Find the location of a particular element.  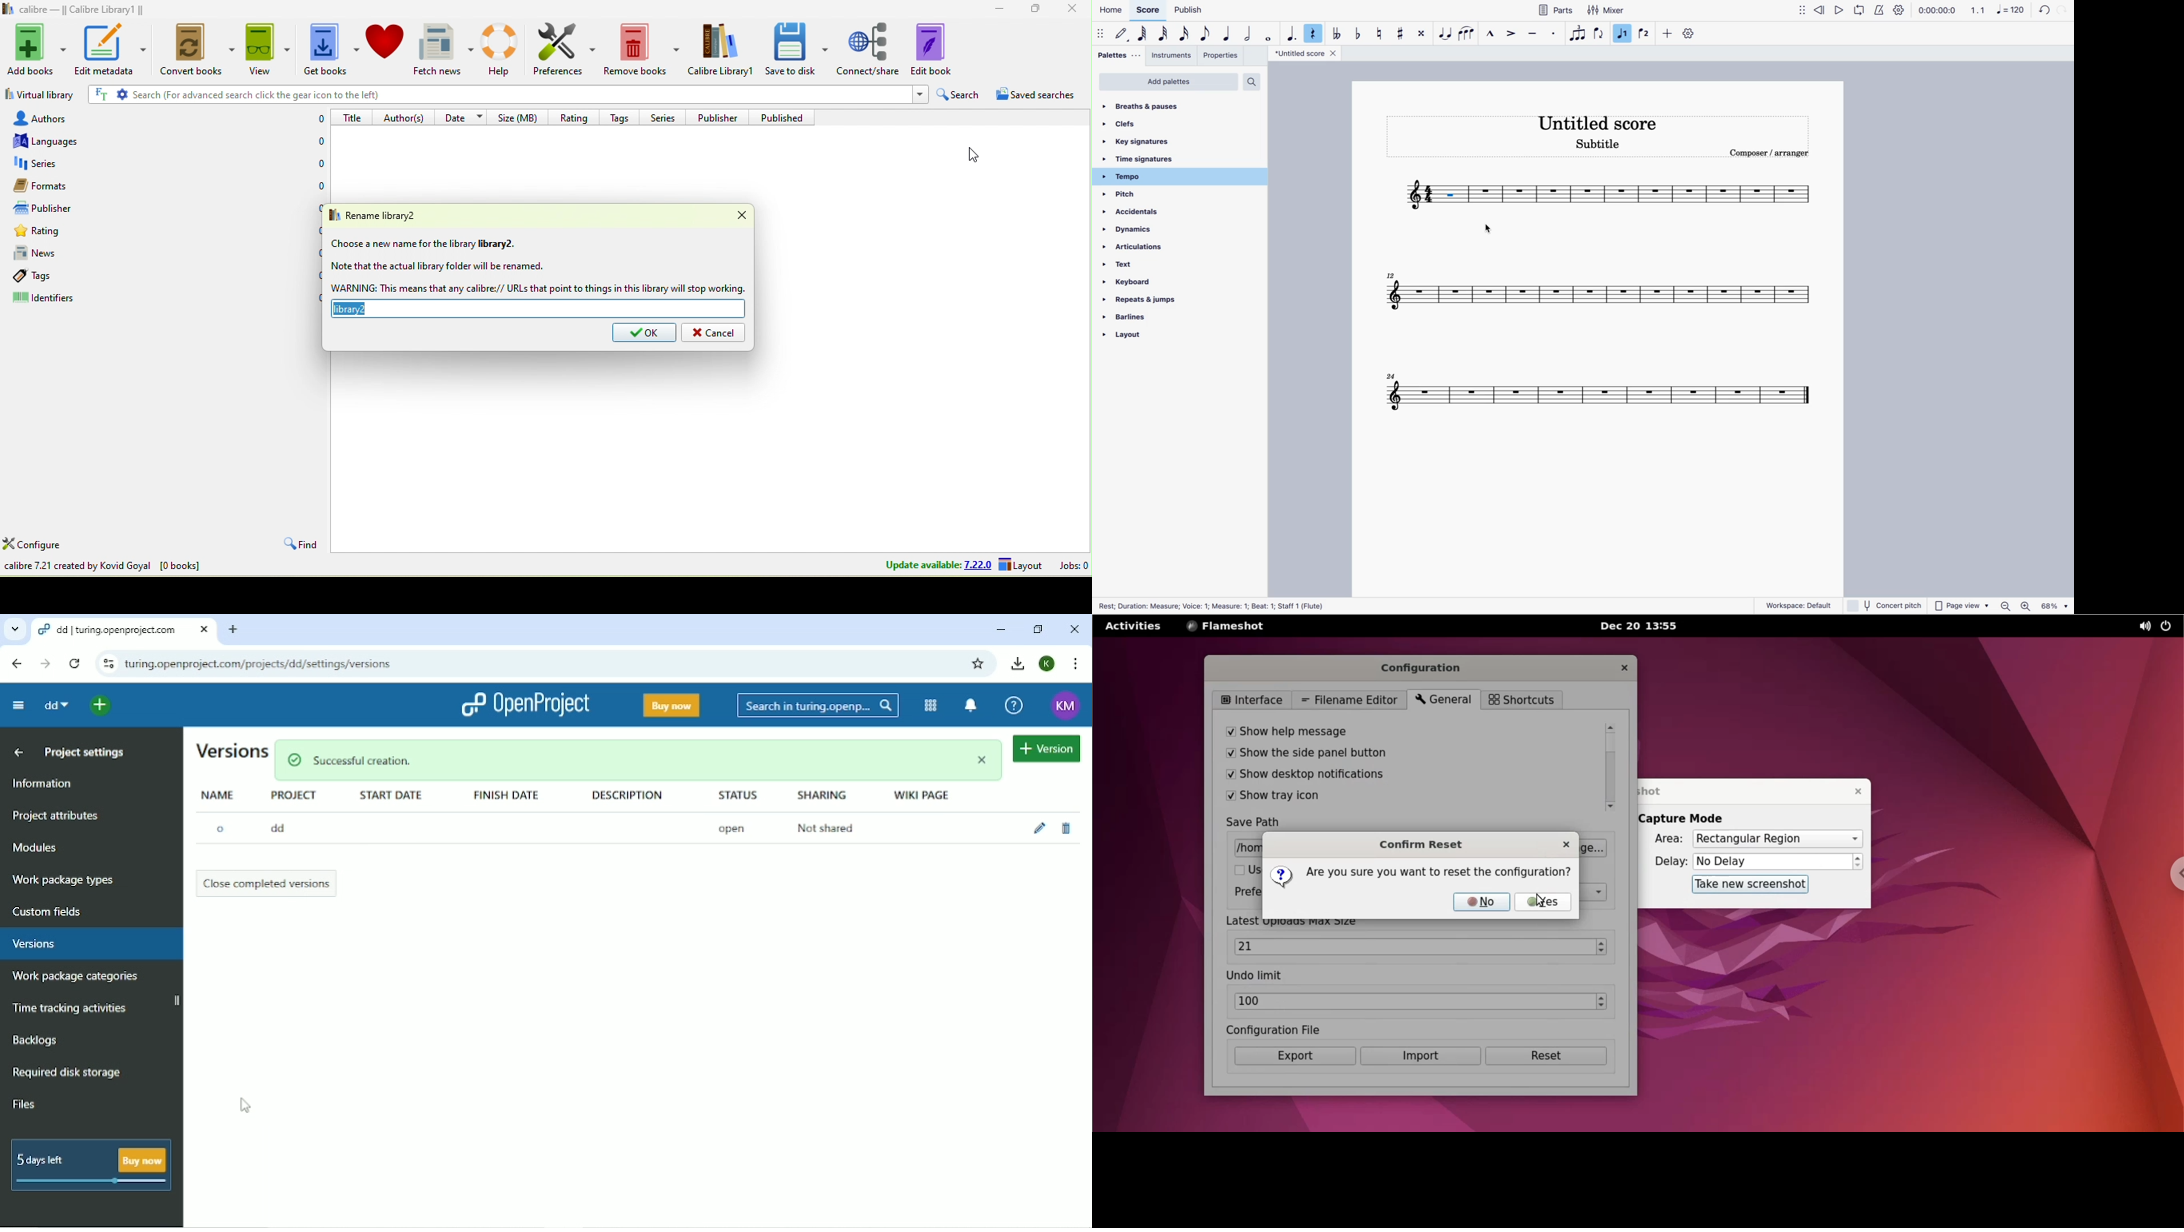

double toggle flat is located at coordinates (1337, 31).